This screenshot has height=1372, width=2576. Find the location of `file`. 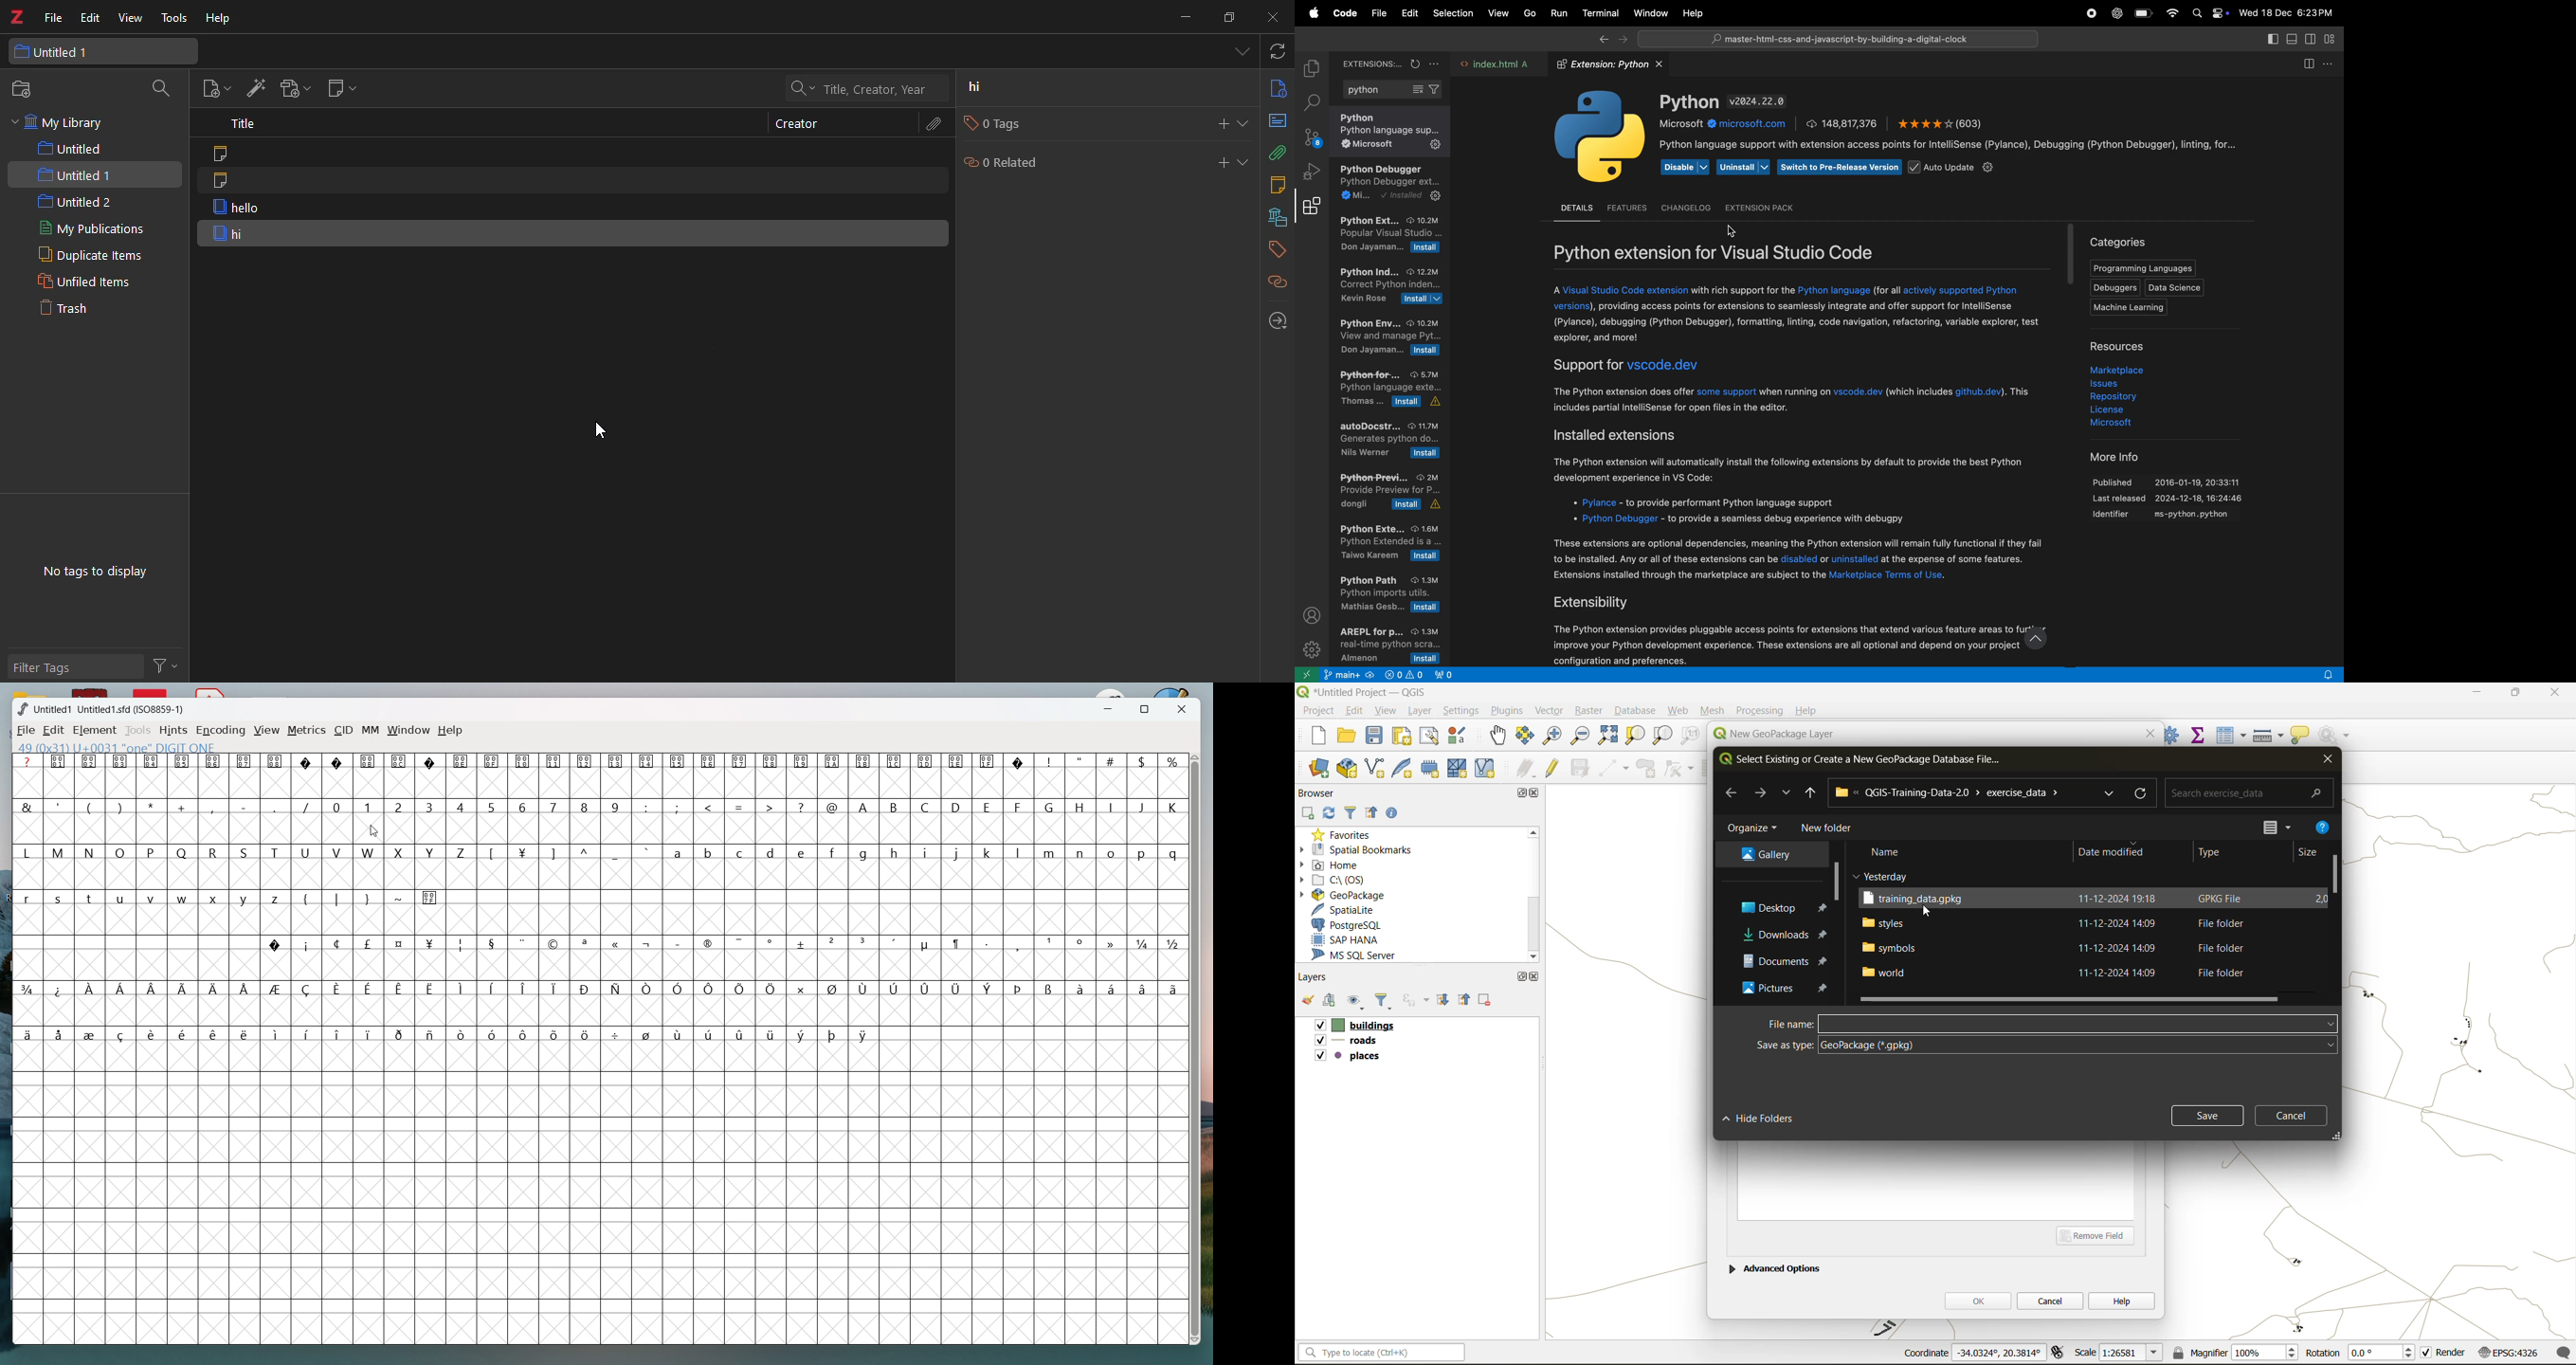

file is located at coordinates (52, 20).